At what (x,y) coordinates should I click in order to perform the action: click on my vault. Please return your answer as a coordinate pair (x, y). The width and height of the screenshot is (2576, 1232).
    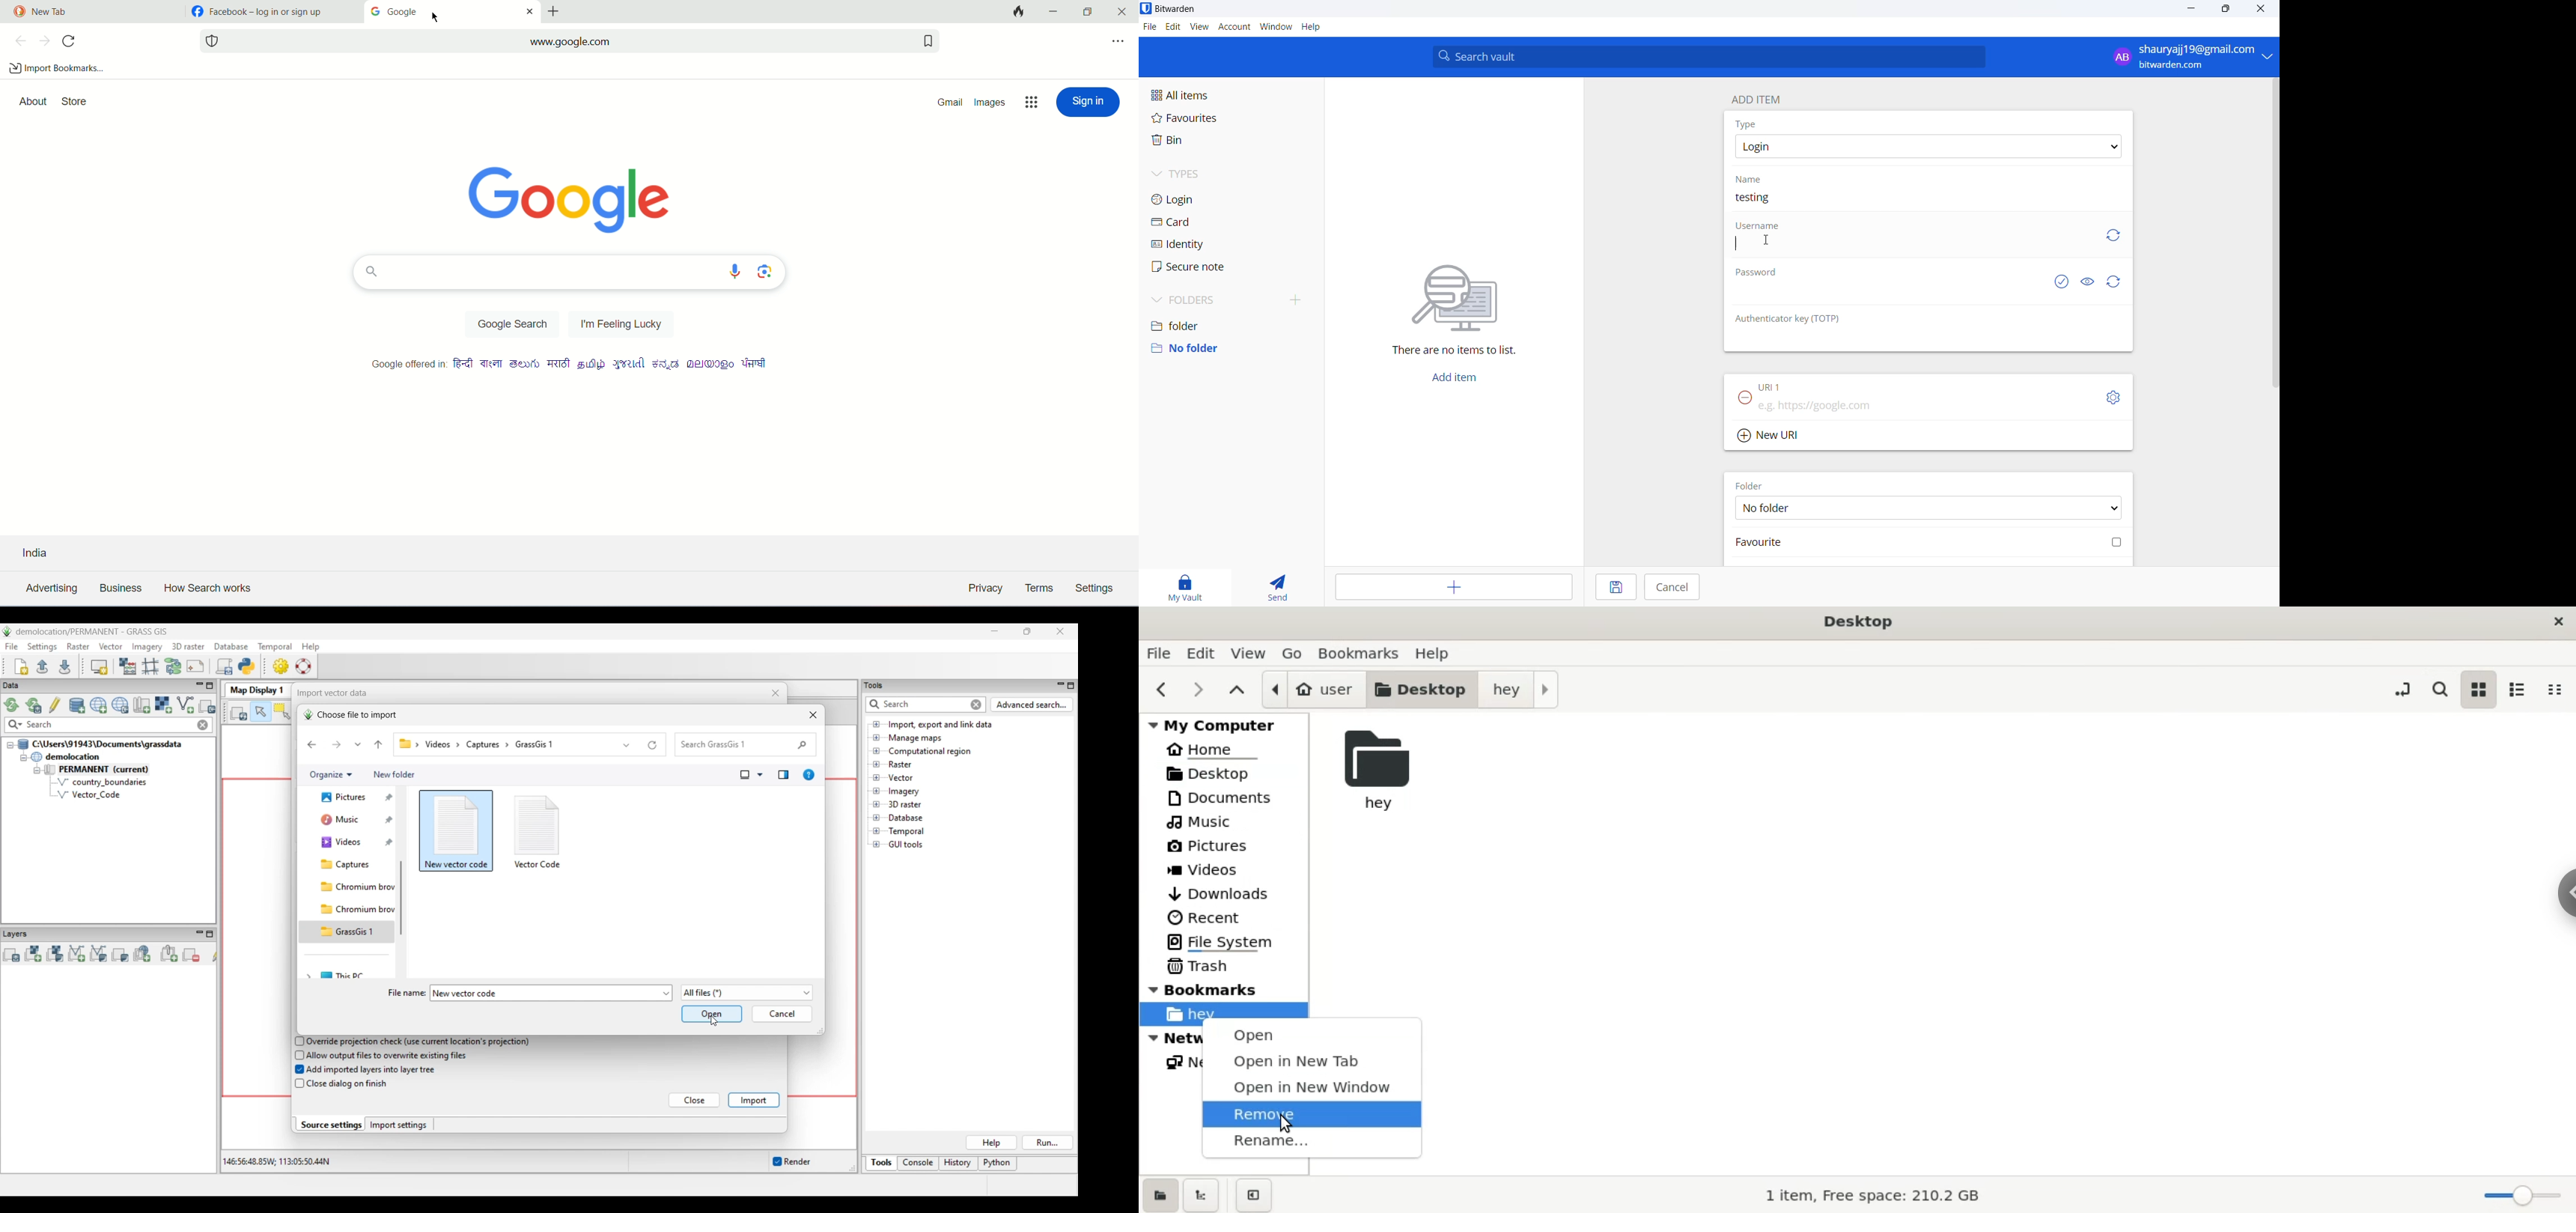
    Looking at the image, I should click on (1186, 584).